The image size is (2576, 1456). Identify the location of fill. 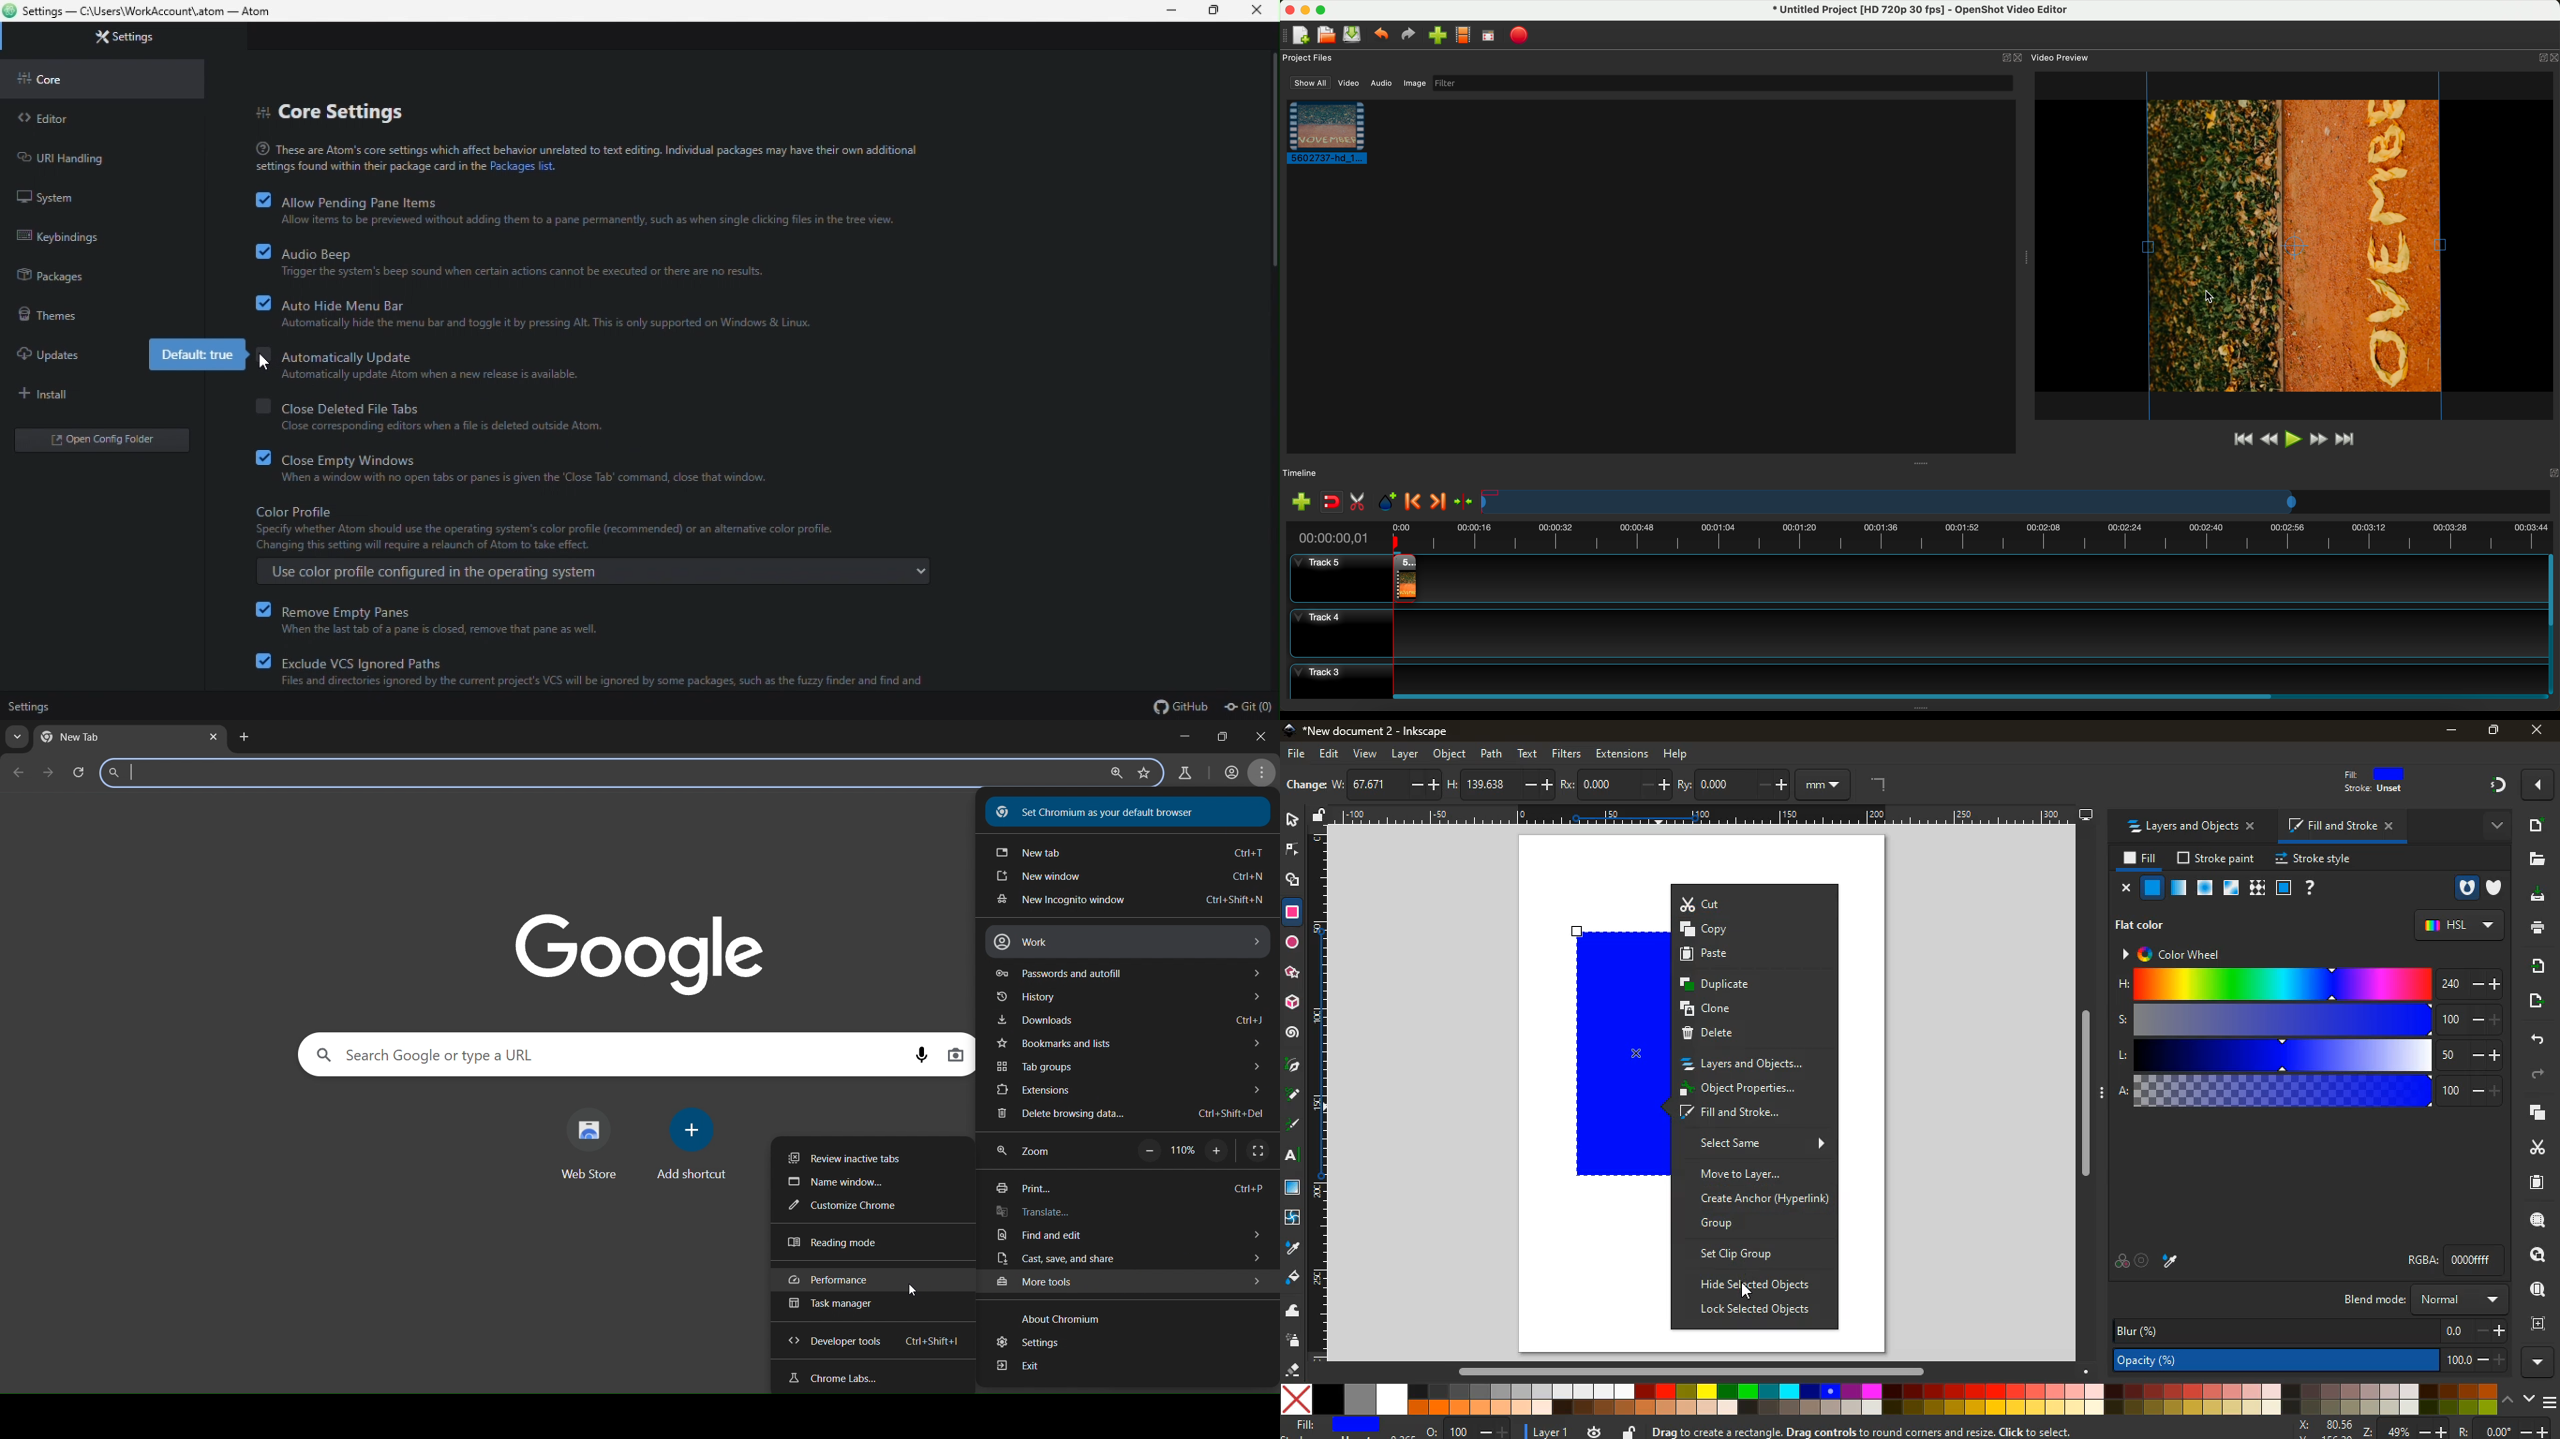
(2140, 861).